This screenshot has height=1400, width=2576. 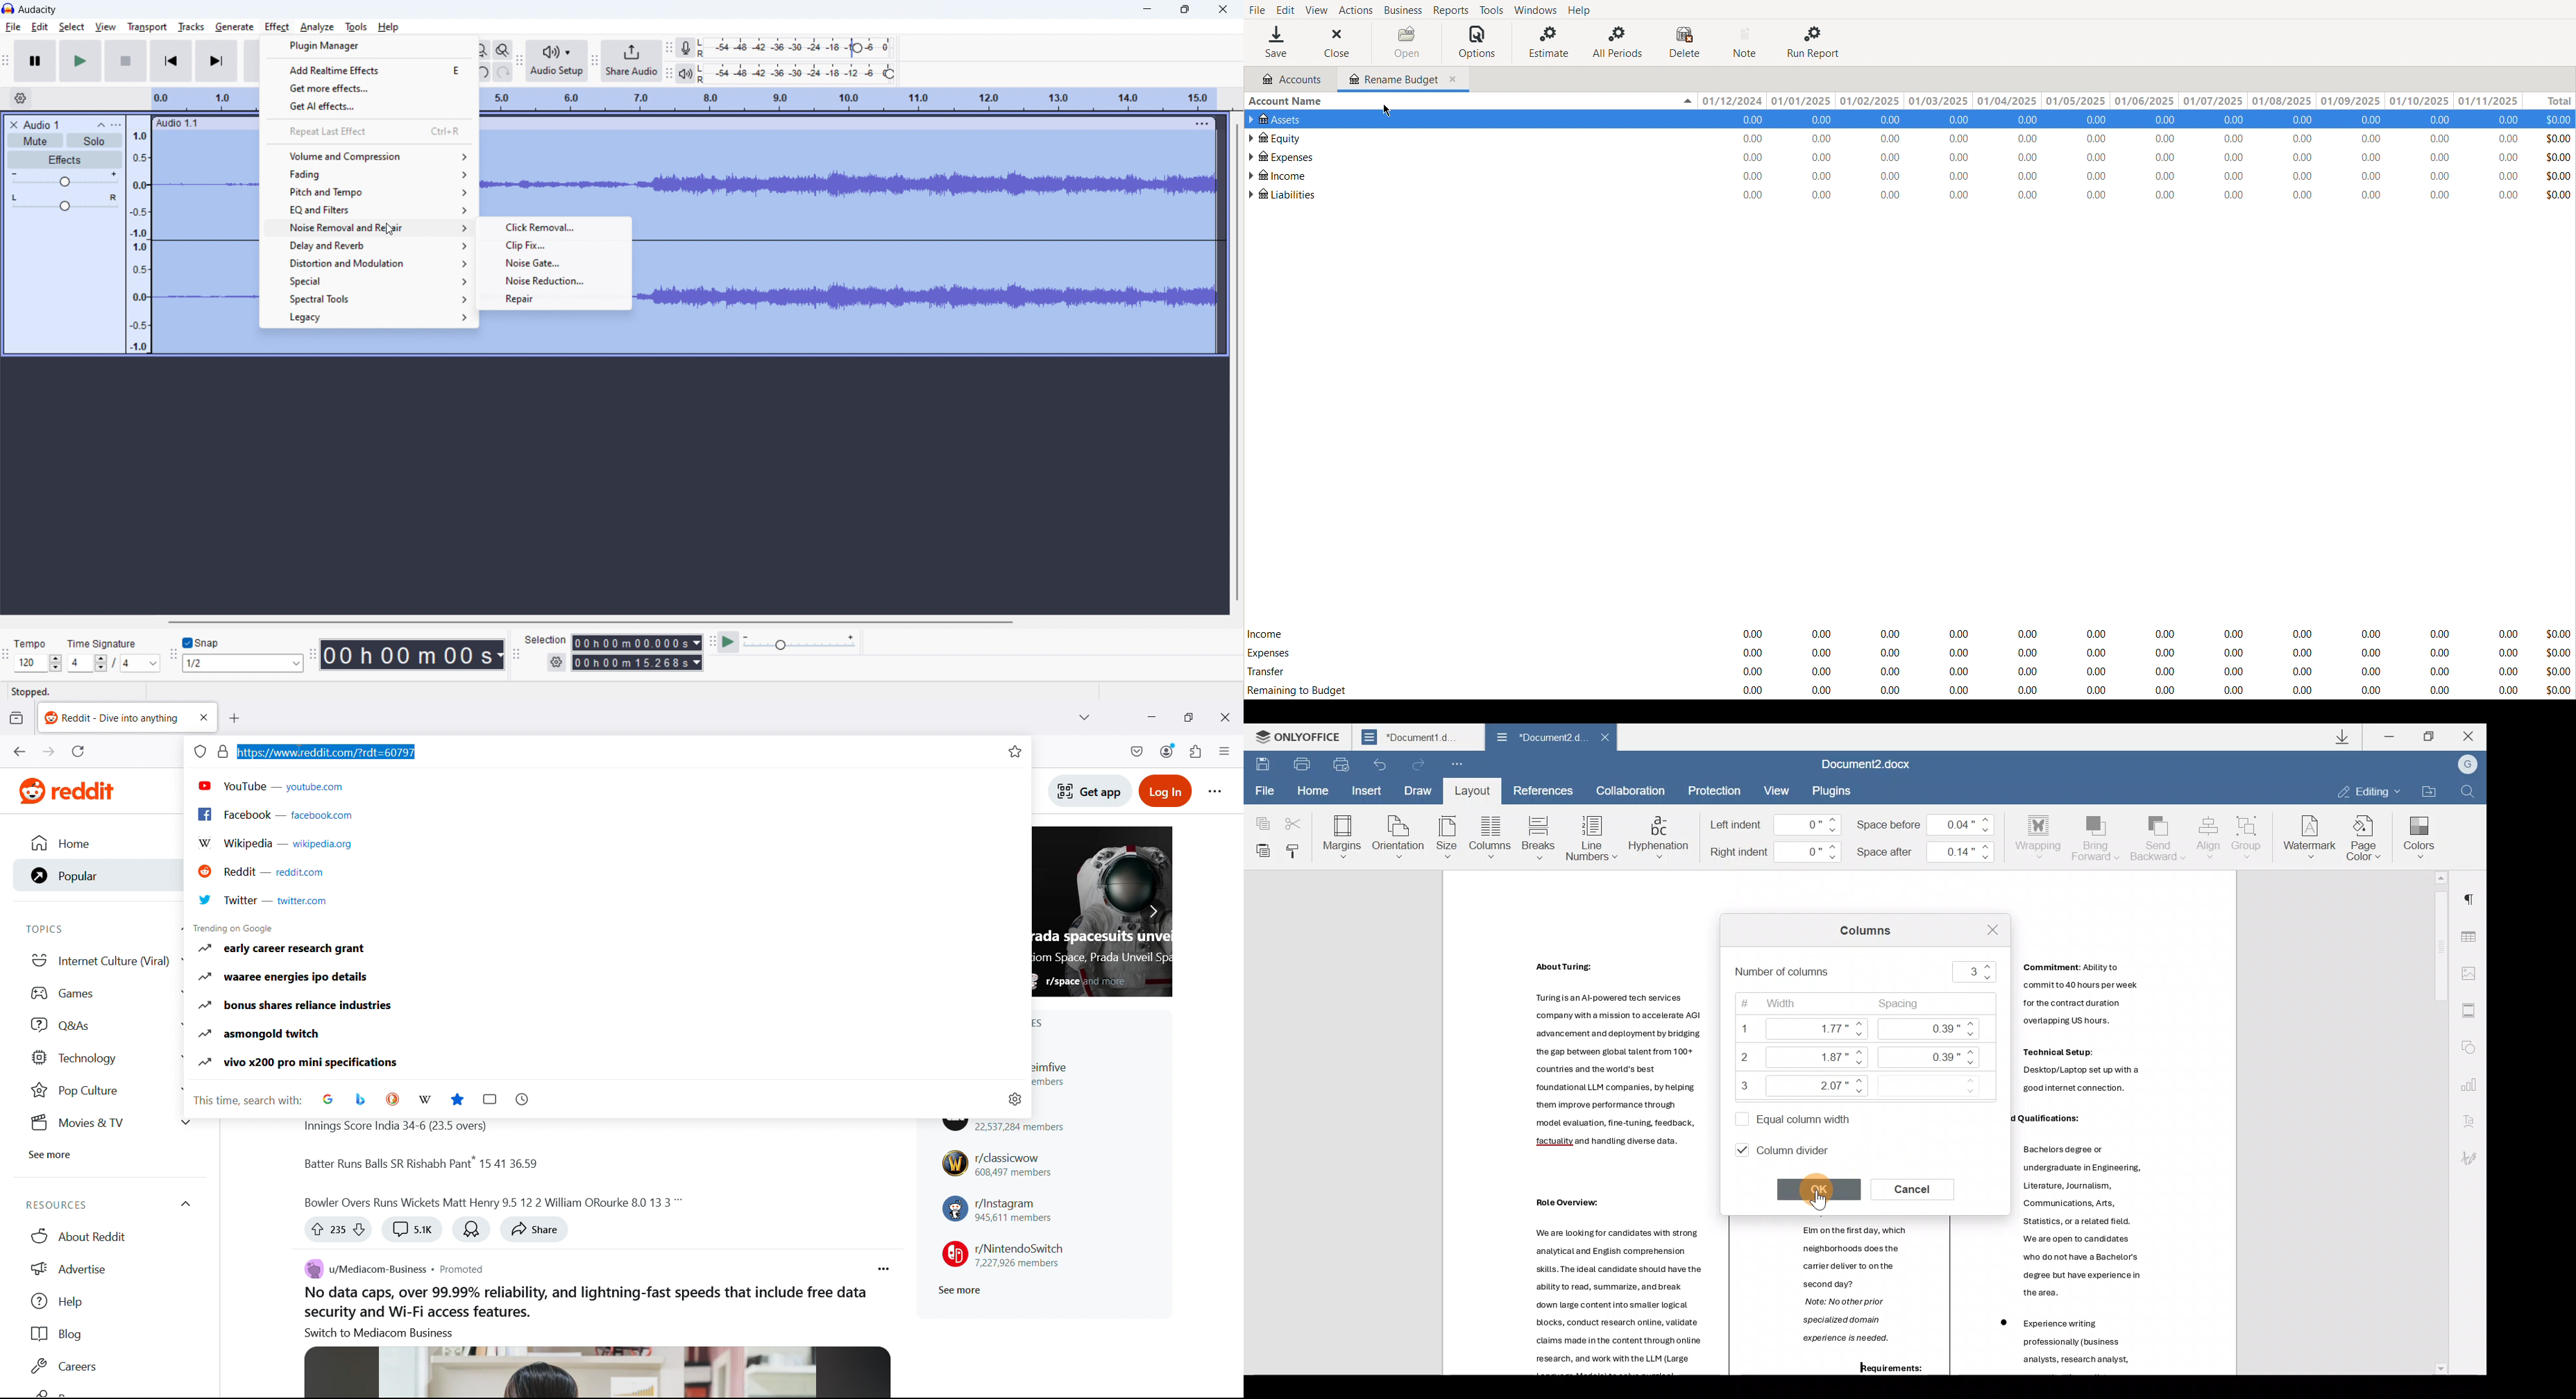 What do you see at coordinates (2209, 836) in the screenshot?
I see `Align` at bounding box center [2209, 836].